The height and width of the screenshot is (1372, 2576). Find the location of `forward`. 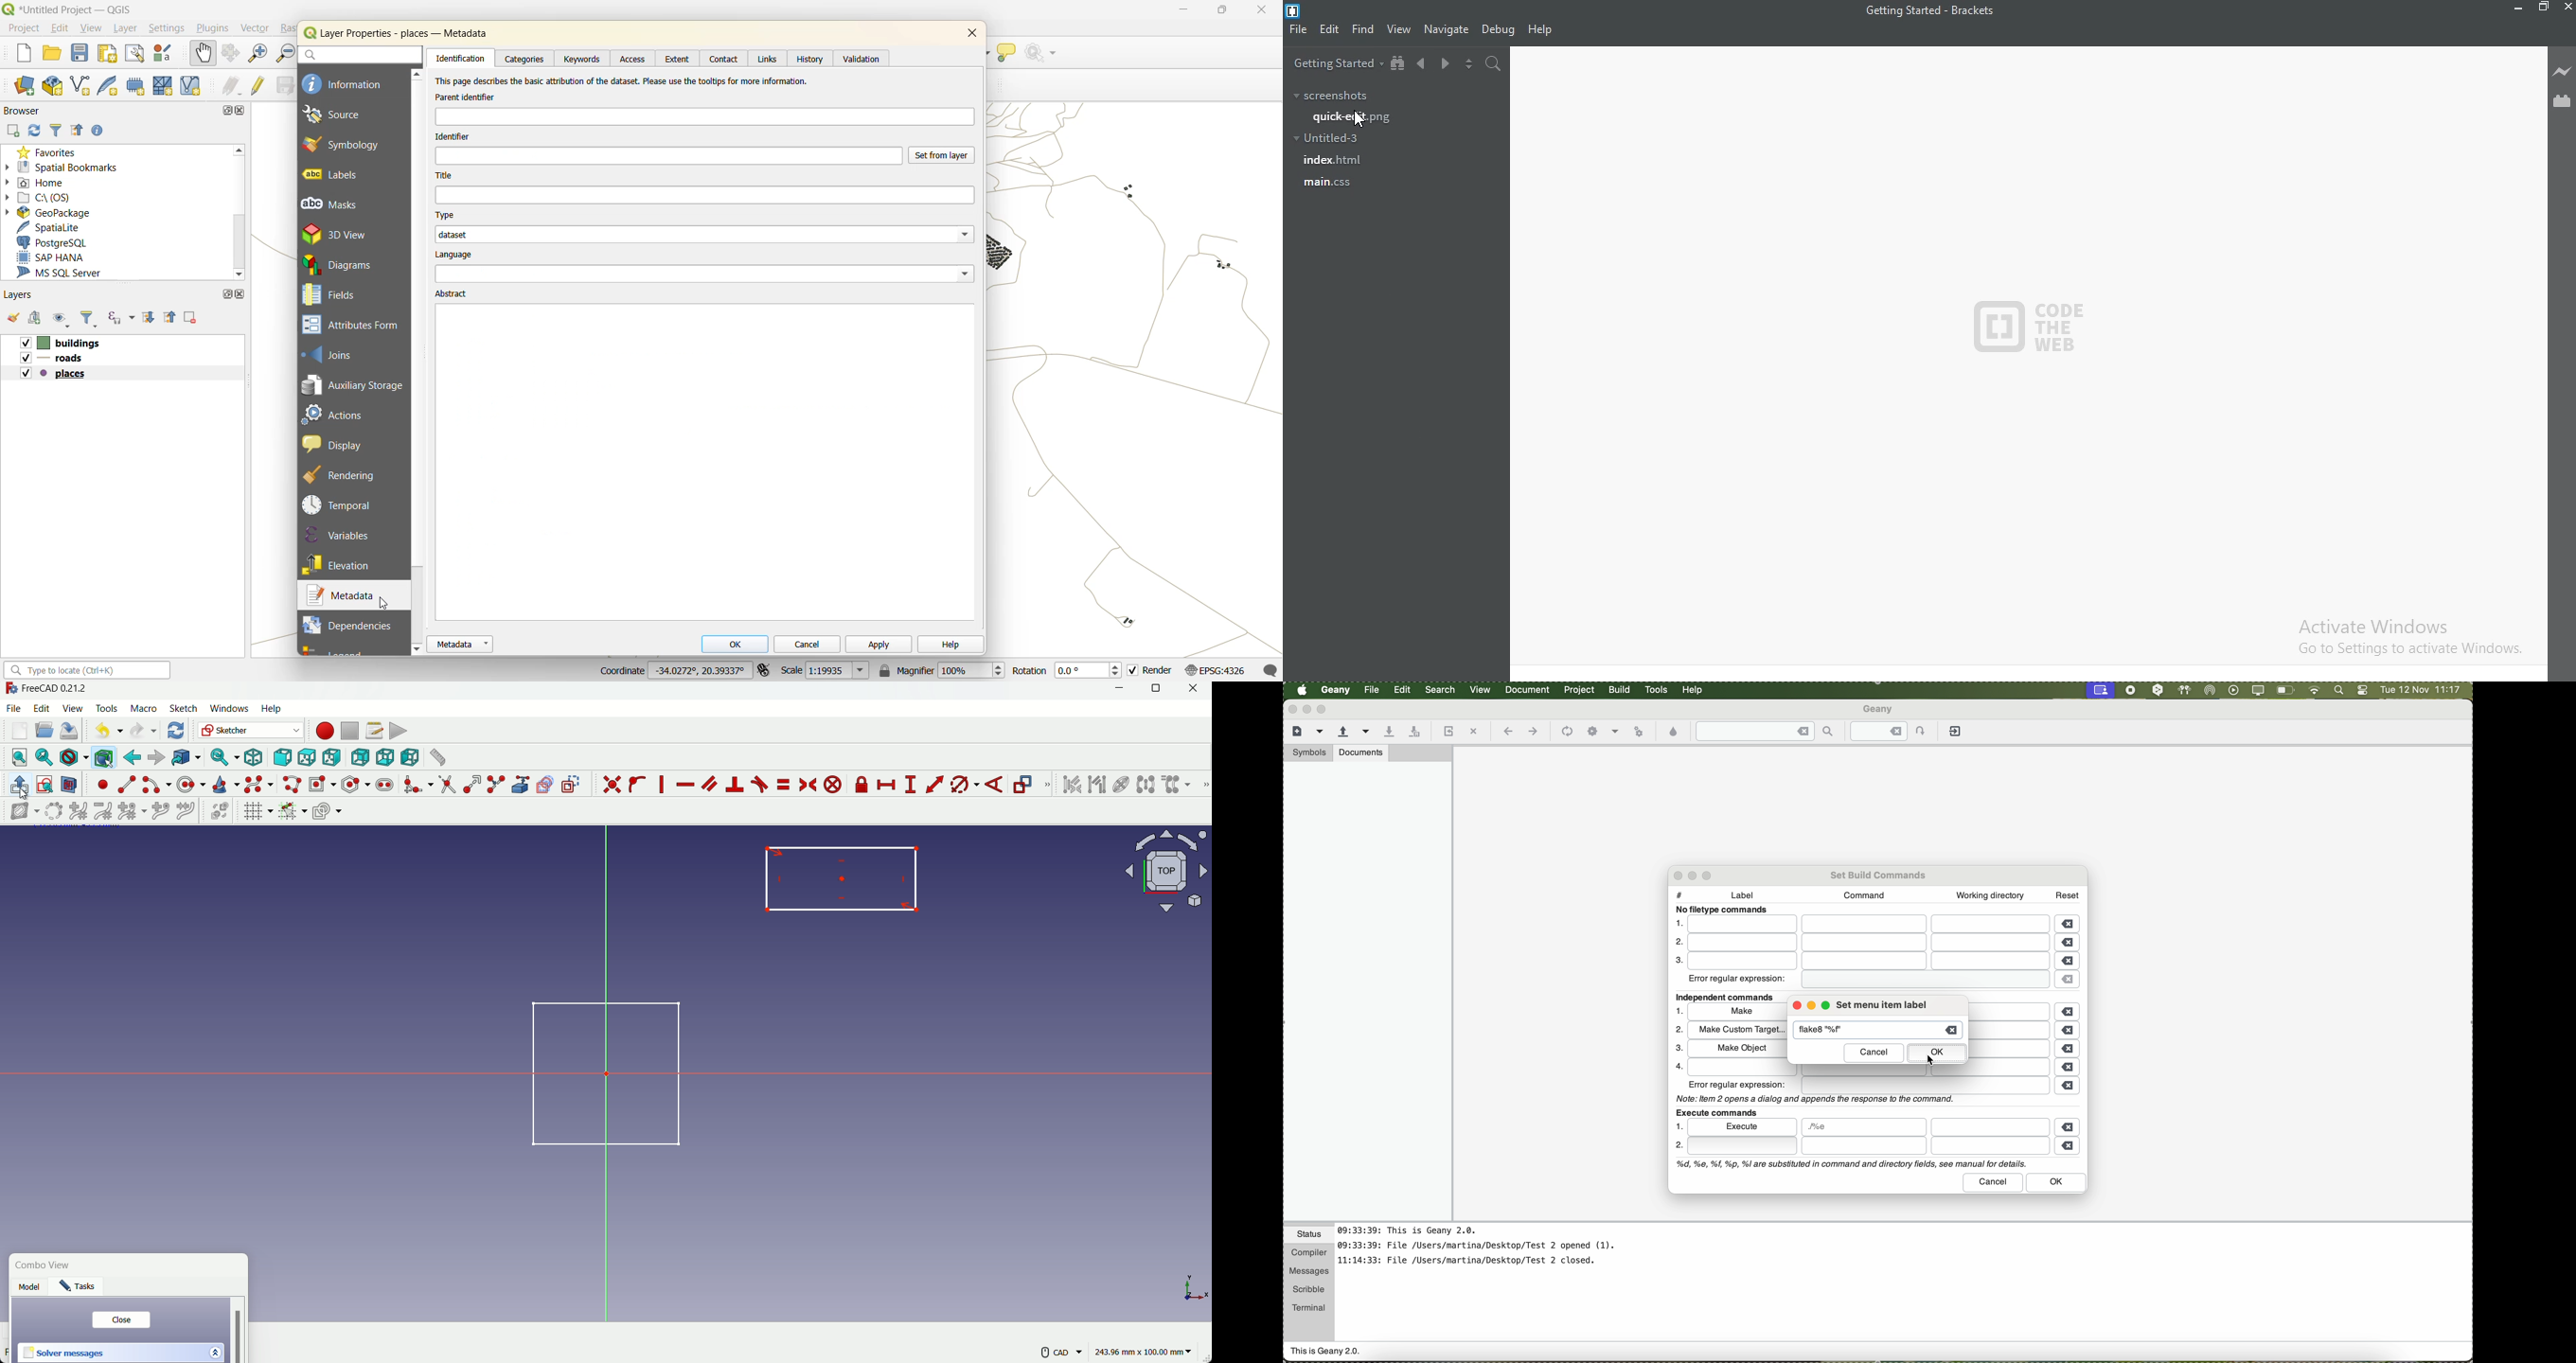

forward is located at coordinates (1447, 65).